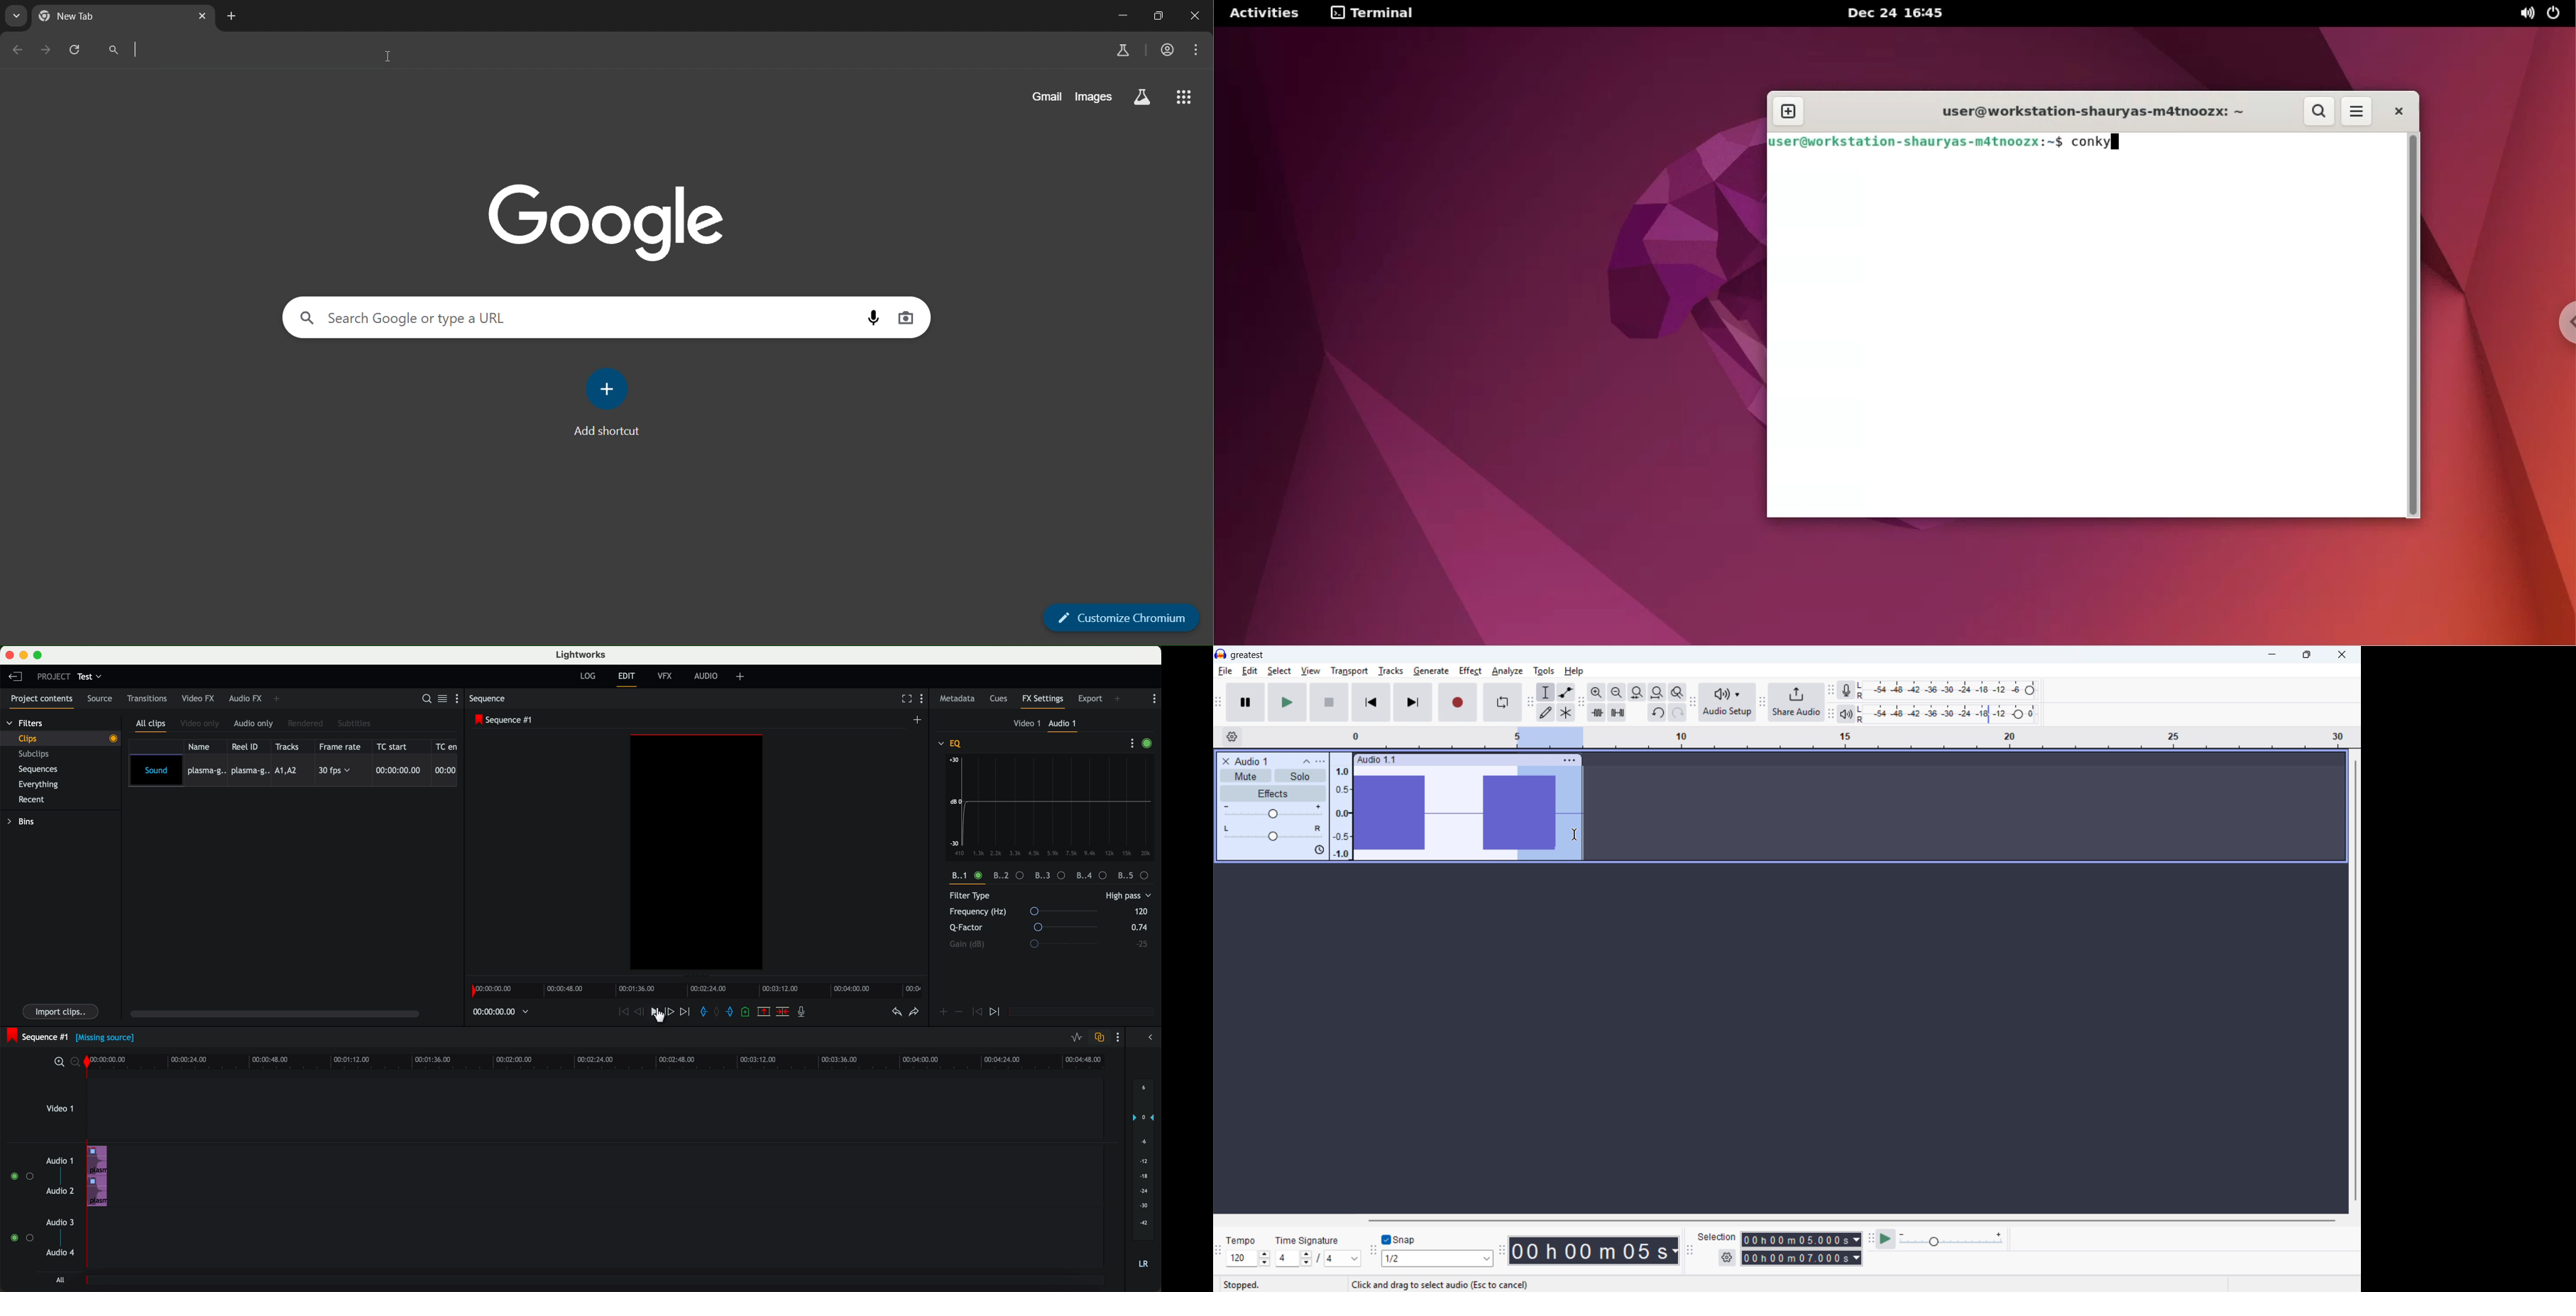 Image resolution: width=2576 pixels, height=1316 pixels. Describe the element at coordinates (1401, 1239) in the screenshot. I see `Toggle snap ` at that location.